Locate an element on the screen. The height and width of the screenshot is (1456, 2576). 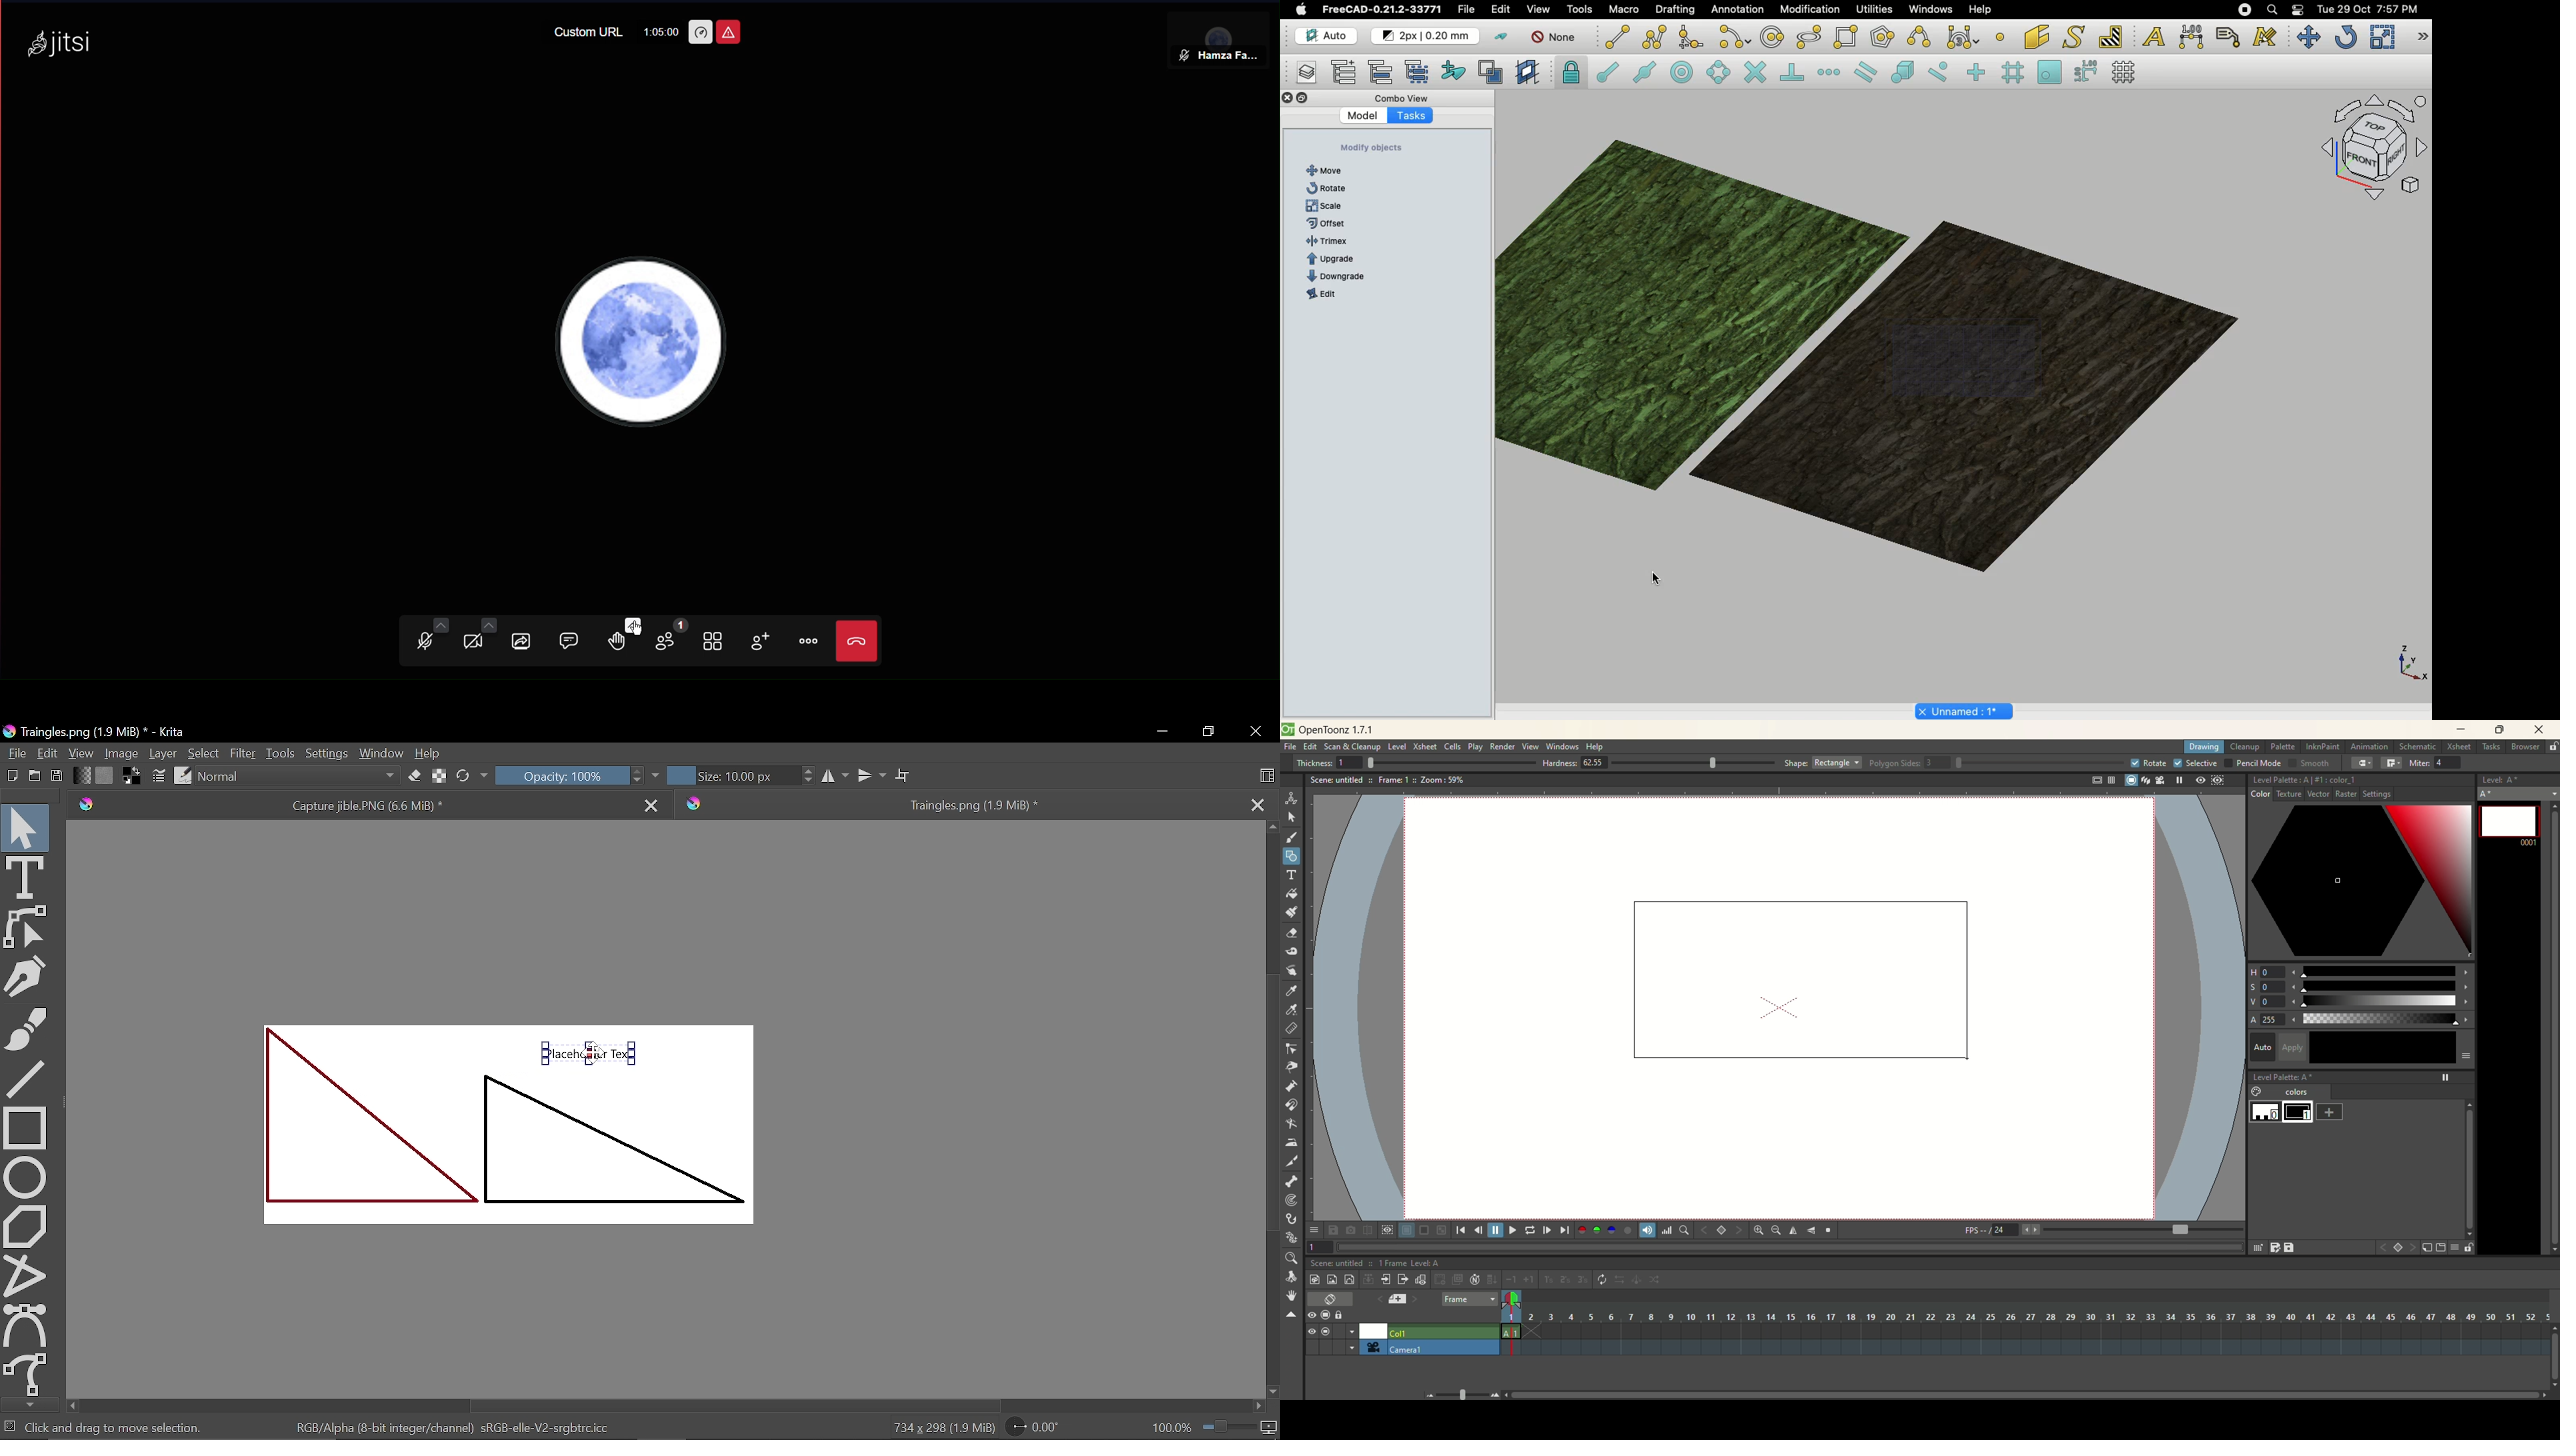
Snap center is located at coordinates (1686, 71).